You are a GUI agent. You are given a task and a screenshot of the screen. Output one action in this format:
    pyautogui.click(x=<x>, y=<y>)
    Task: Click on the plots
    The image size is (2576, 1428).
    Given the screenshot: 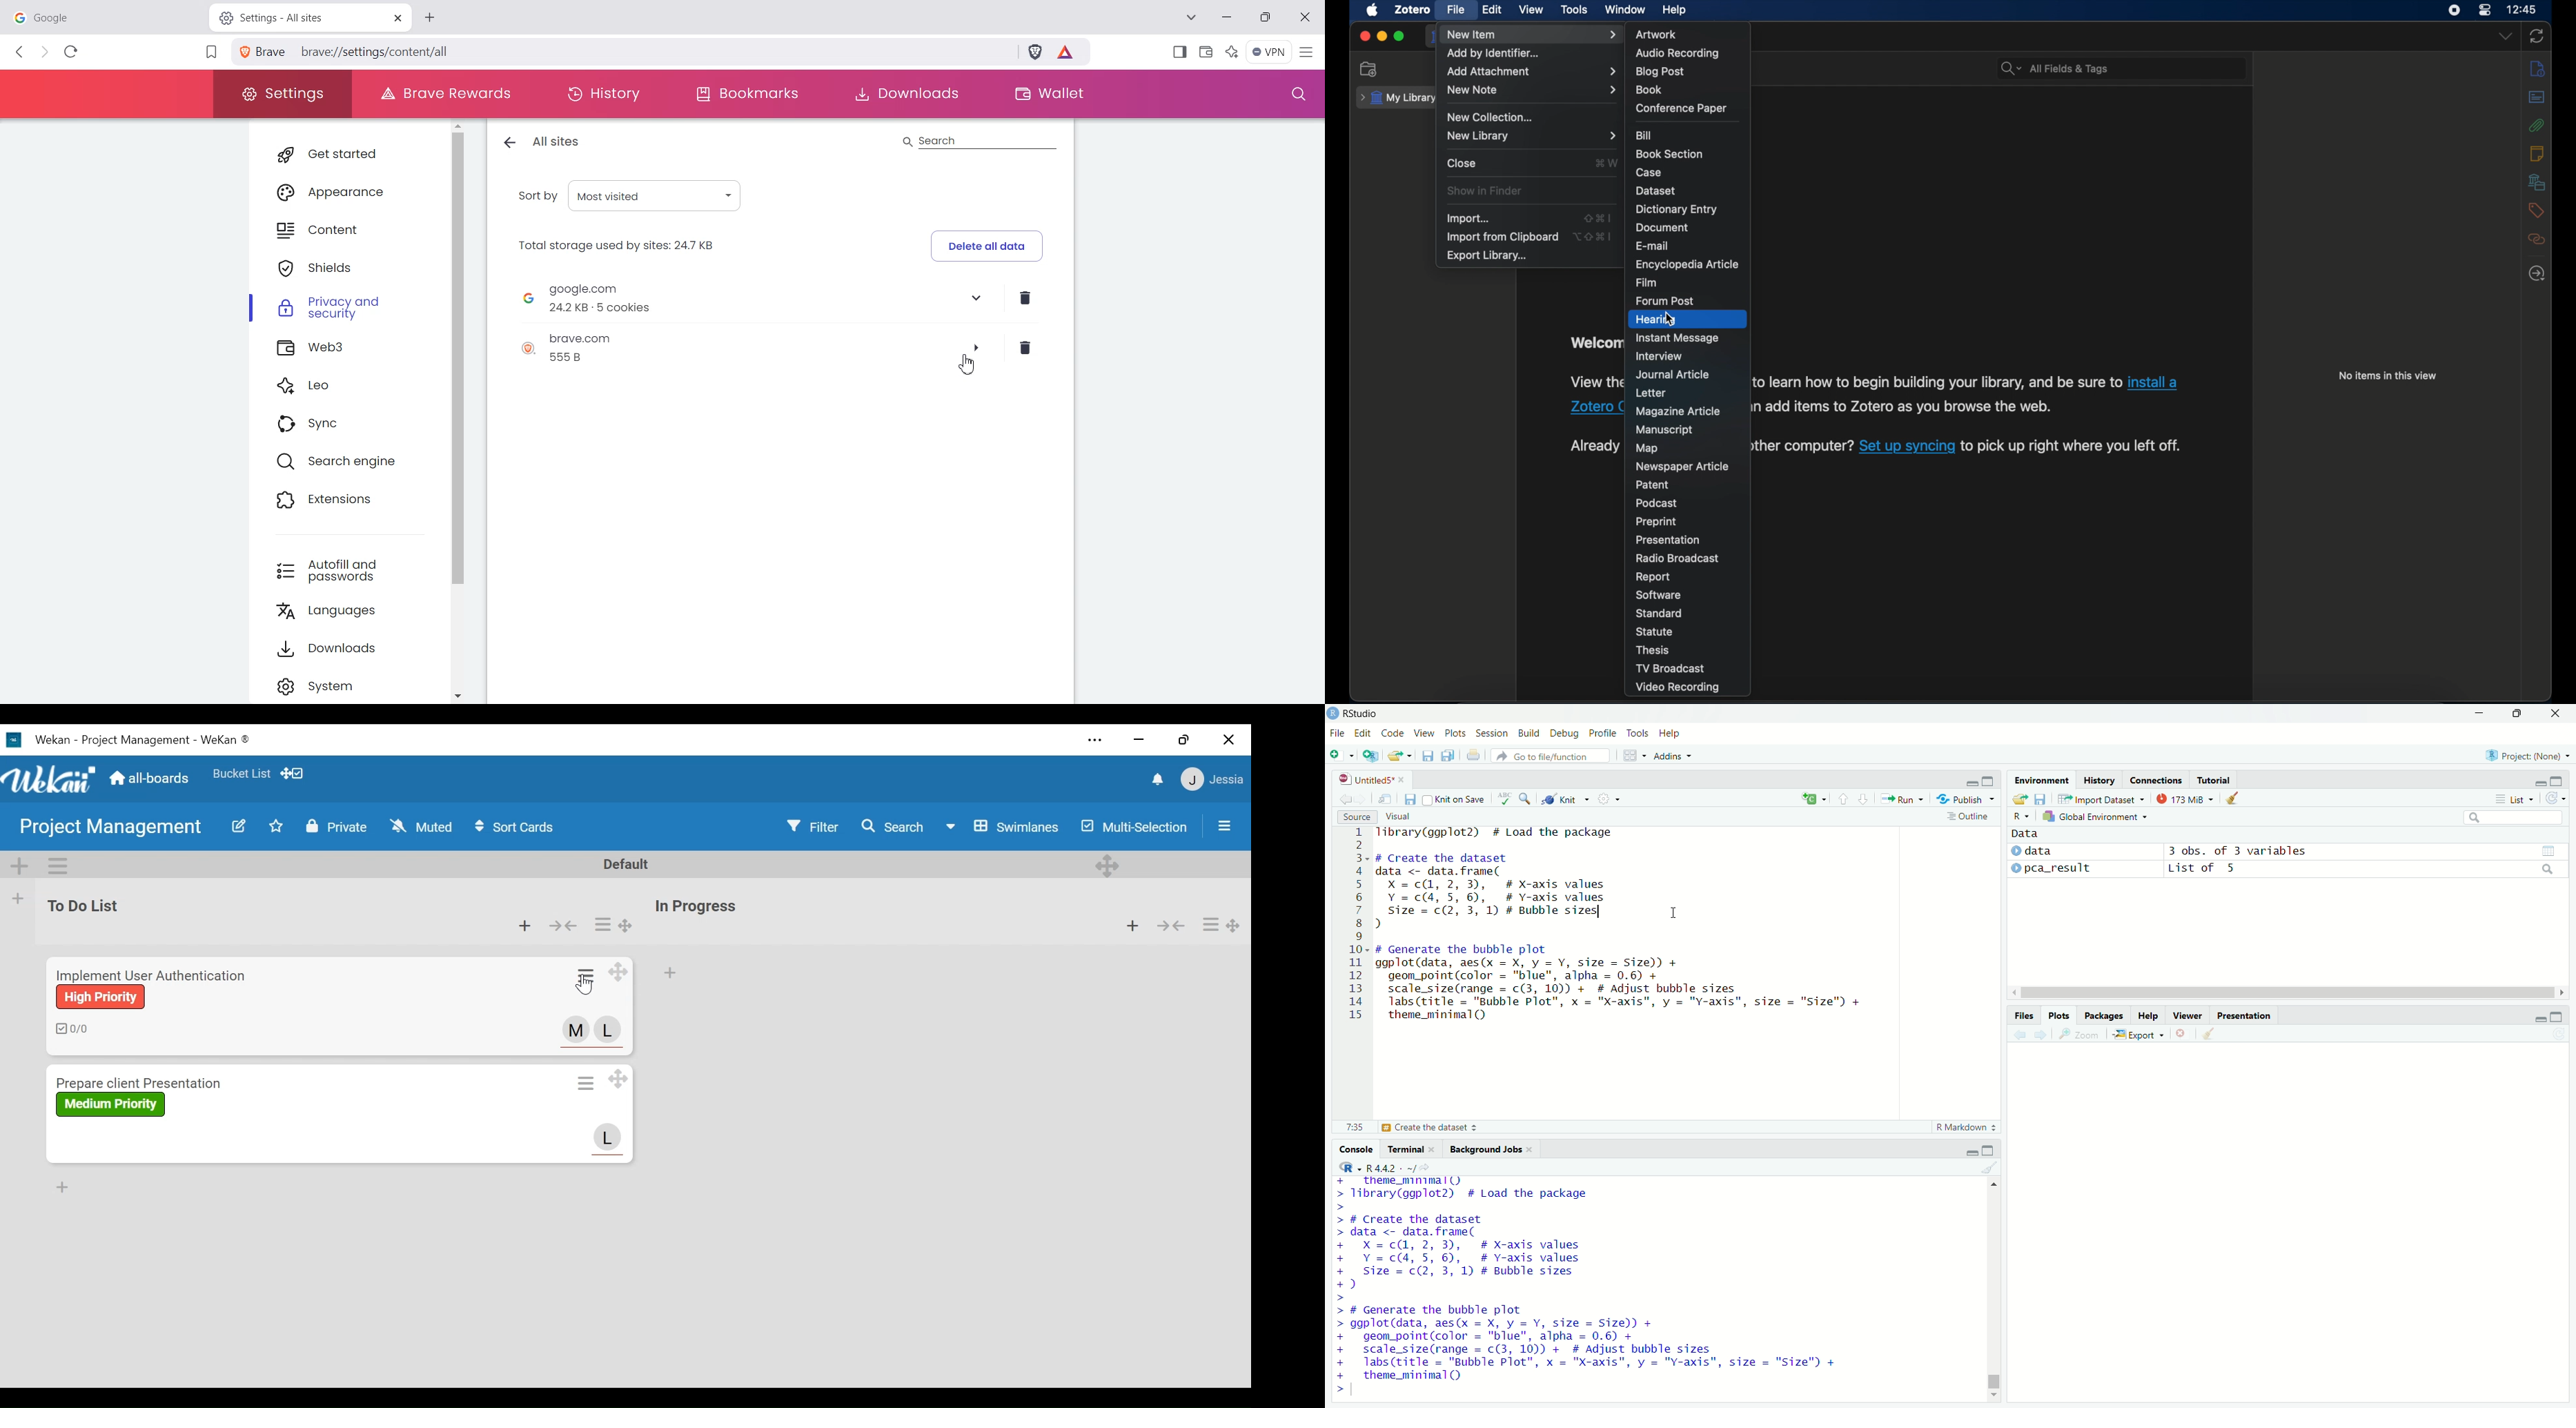 What is the action you would take?
    pyautogui.click(x=1456, y=735)
    